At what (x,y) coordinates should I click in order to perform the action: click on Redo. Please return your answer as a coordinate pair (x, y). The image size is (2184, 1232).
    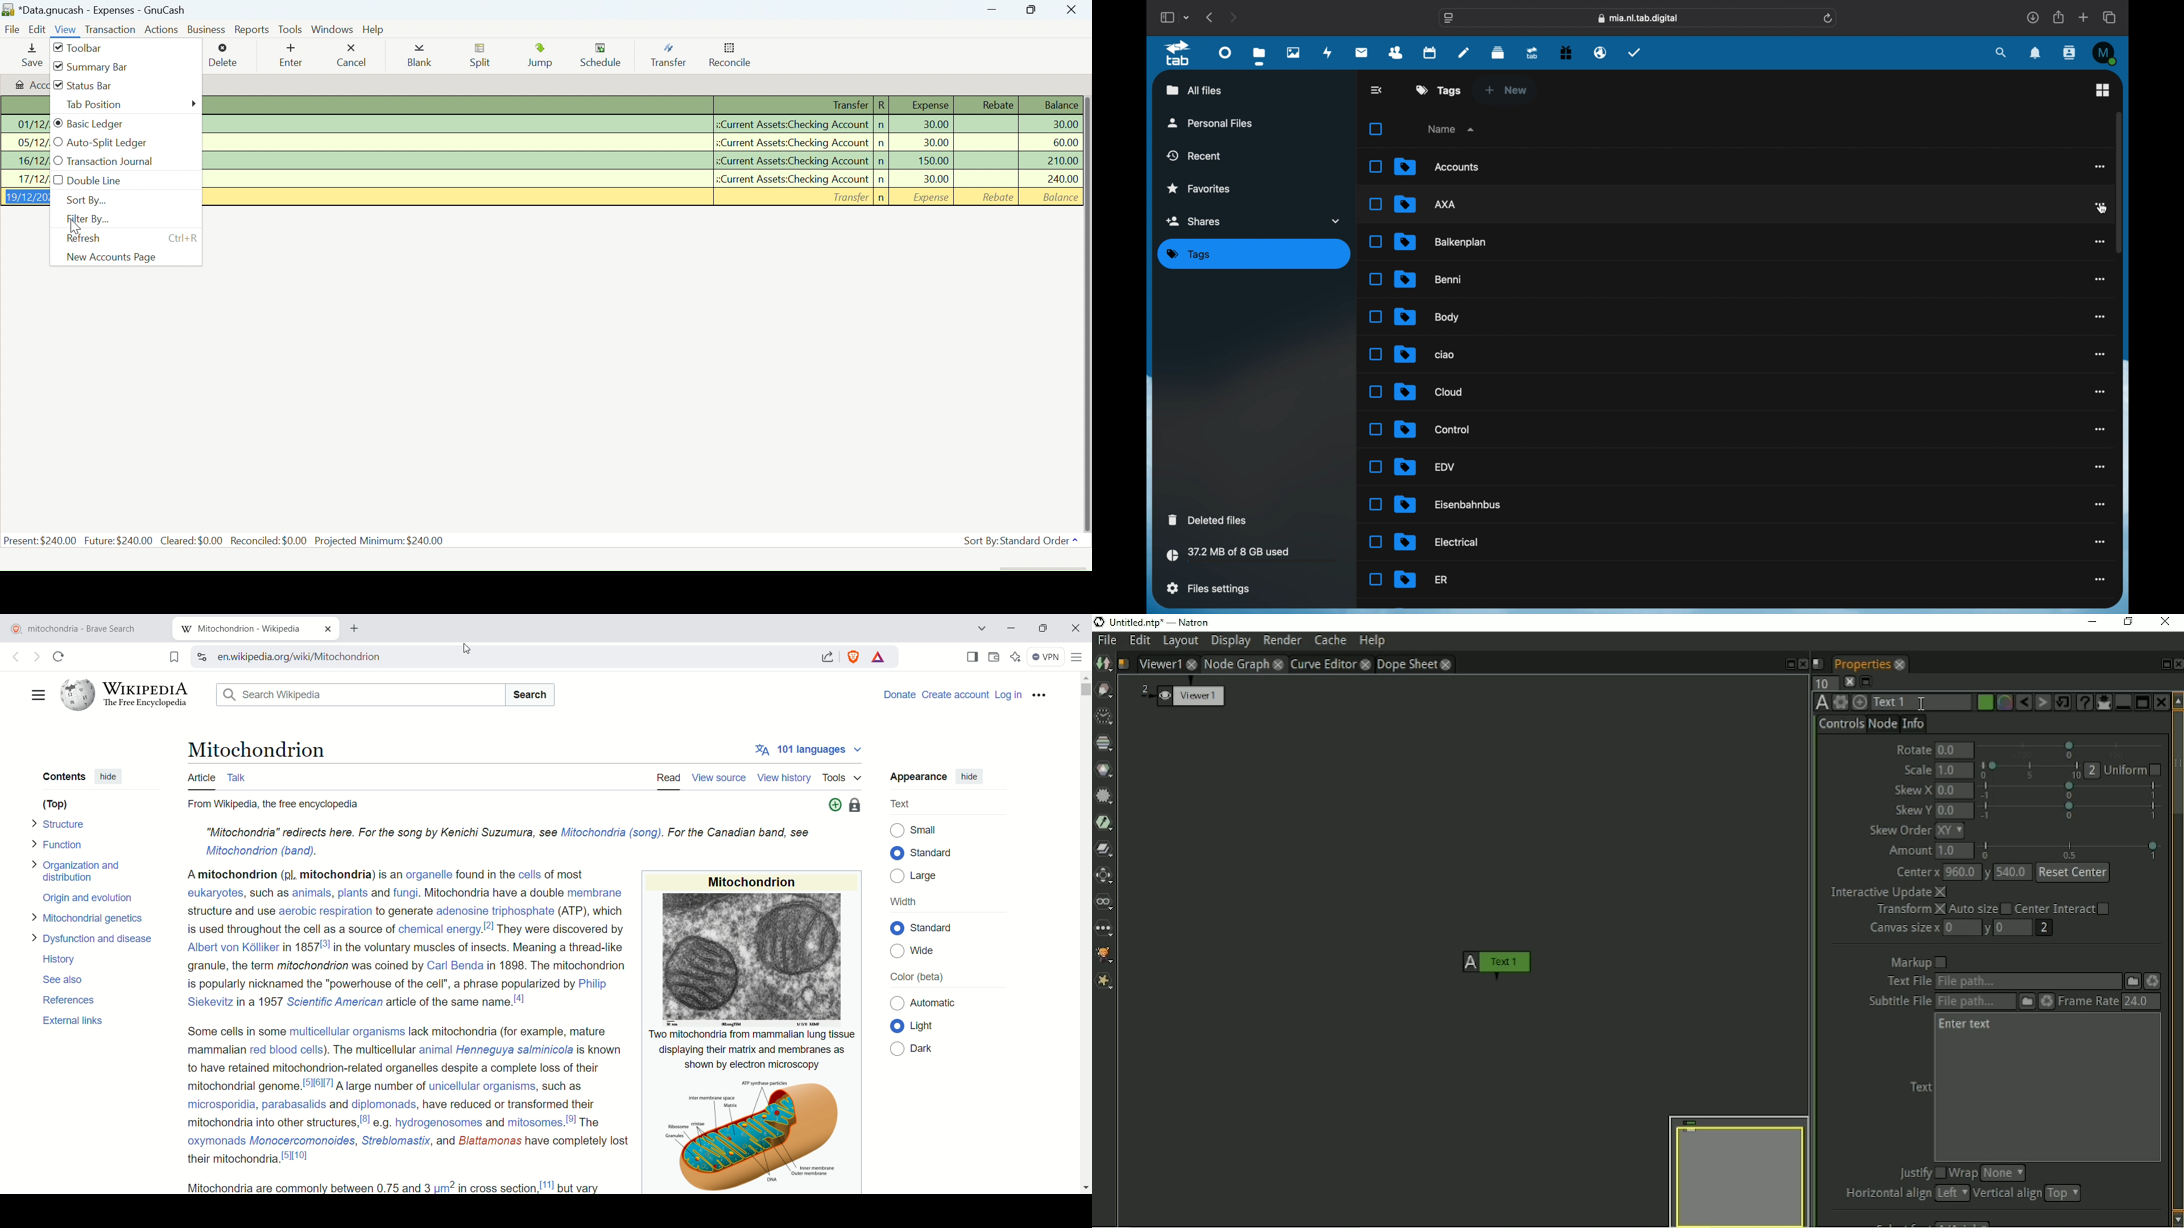
    Looking at the image, I should click on (2043, 702).